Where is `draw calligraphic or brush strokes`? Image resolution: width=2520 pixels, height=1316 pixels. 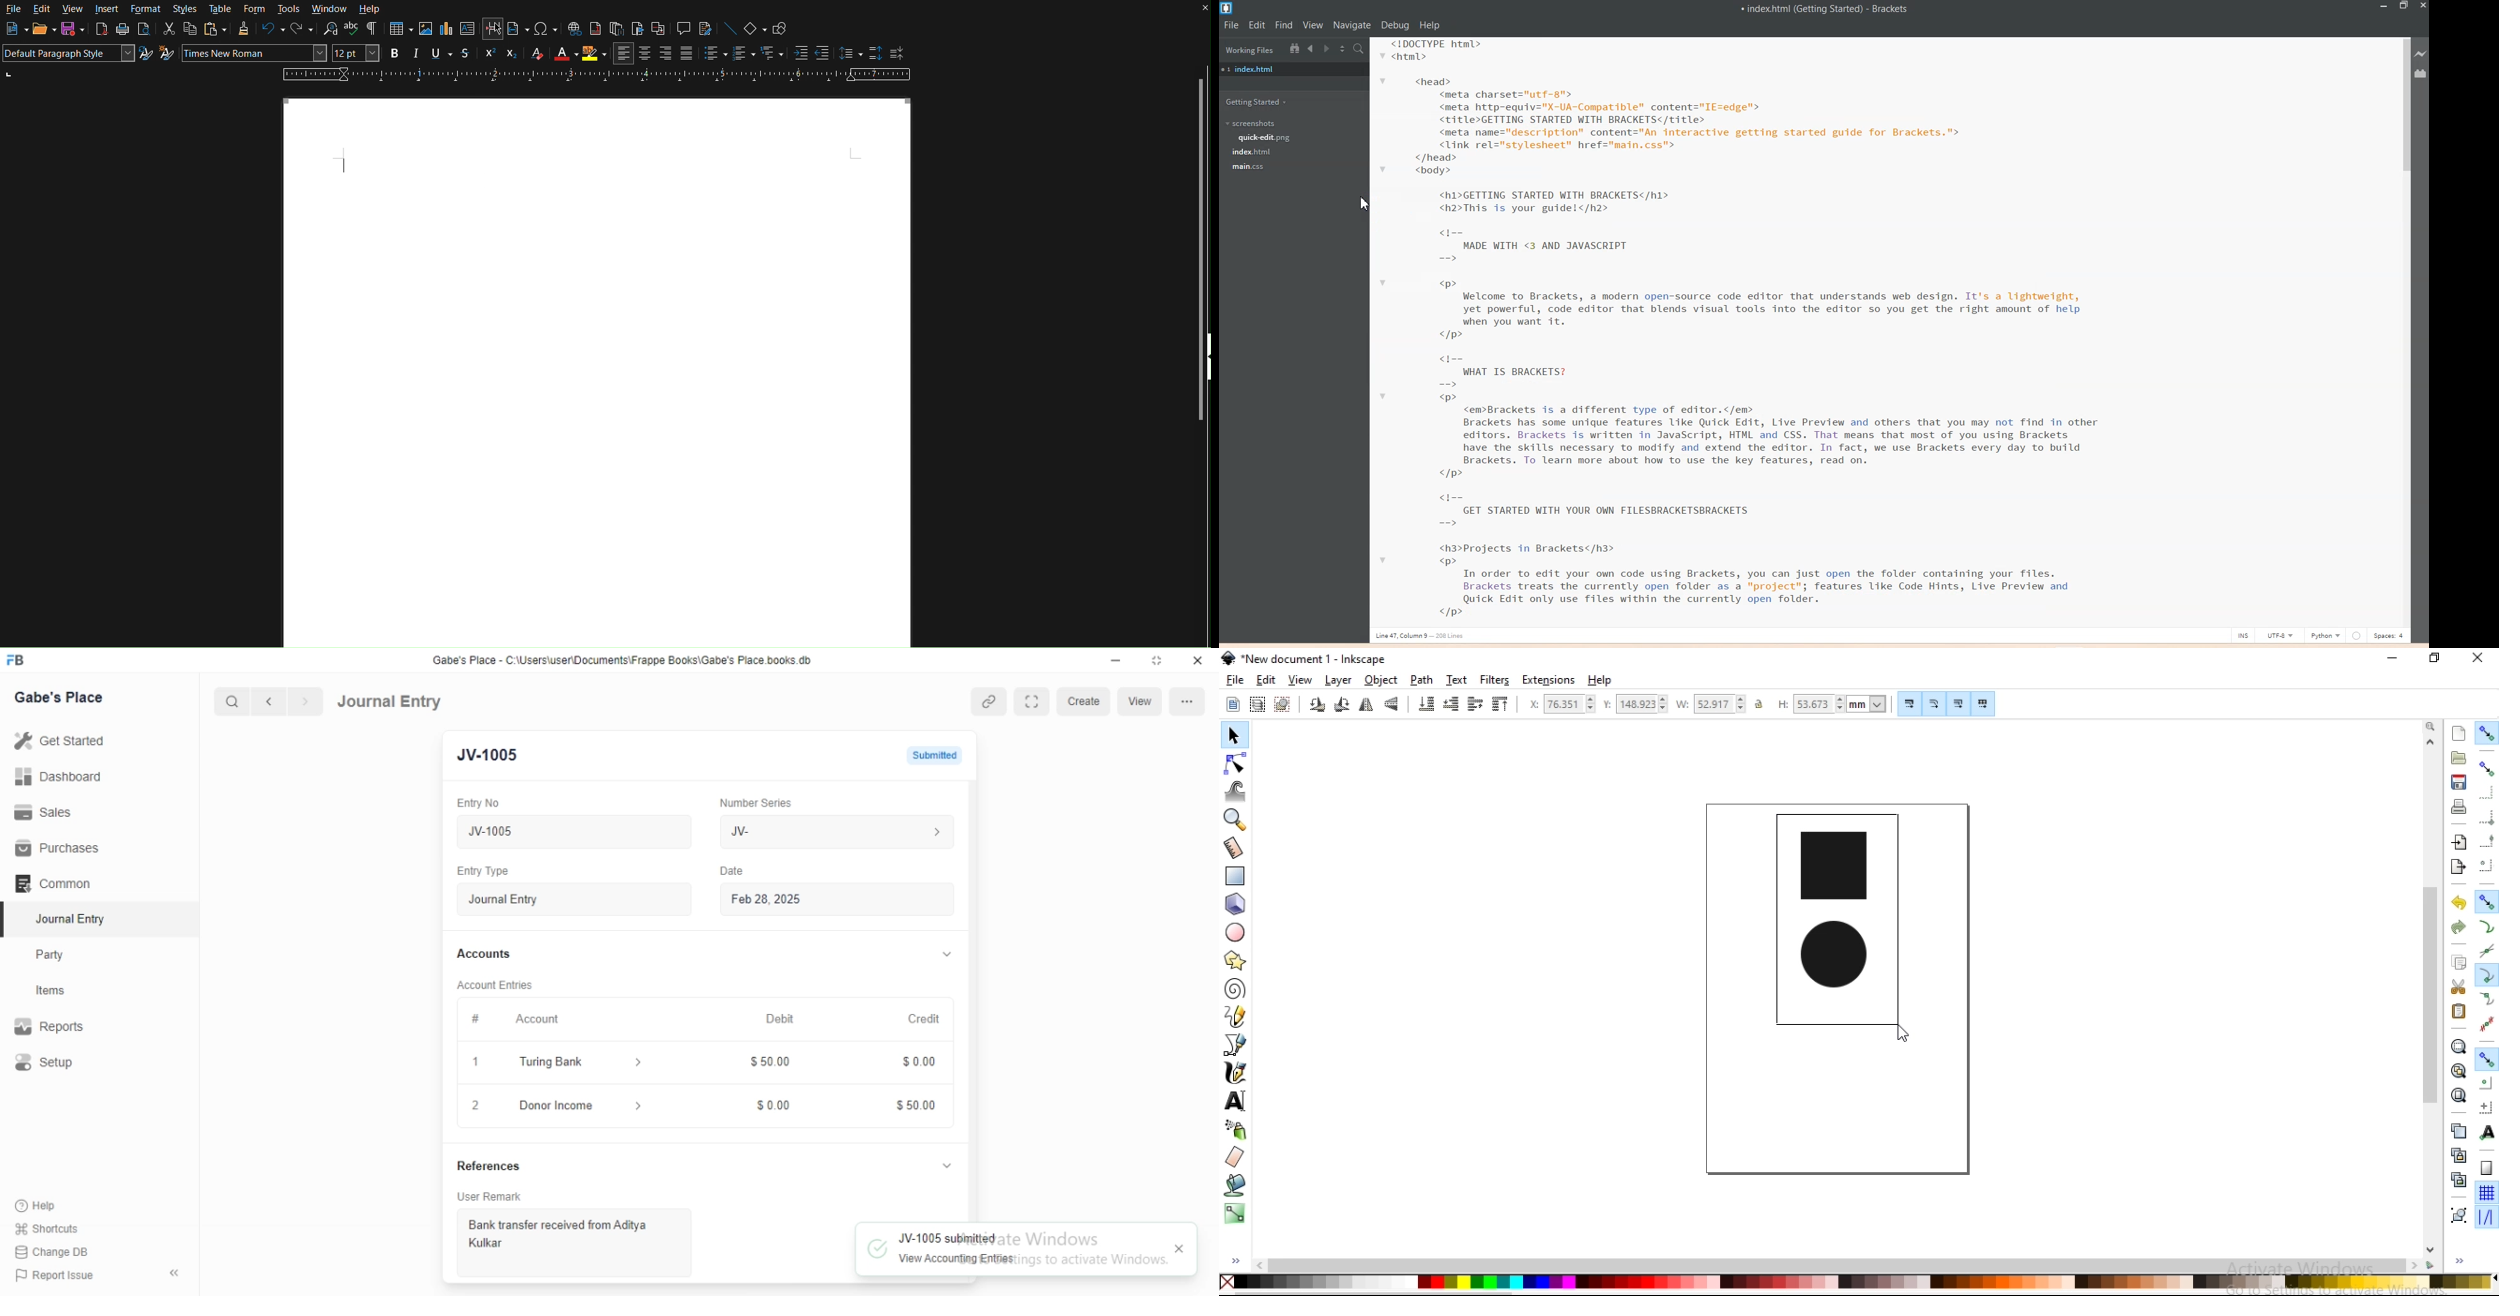
draw calligraphic or brush strokes is located at coordinates (1237, 1071).